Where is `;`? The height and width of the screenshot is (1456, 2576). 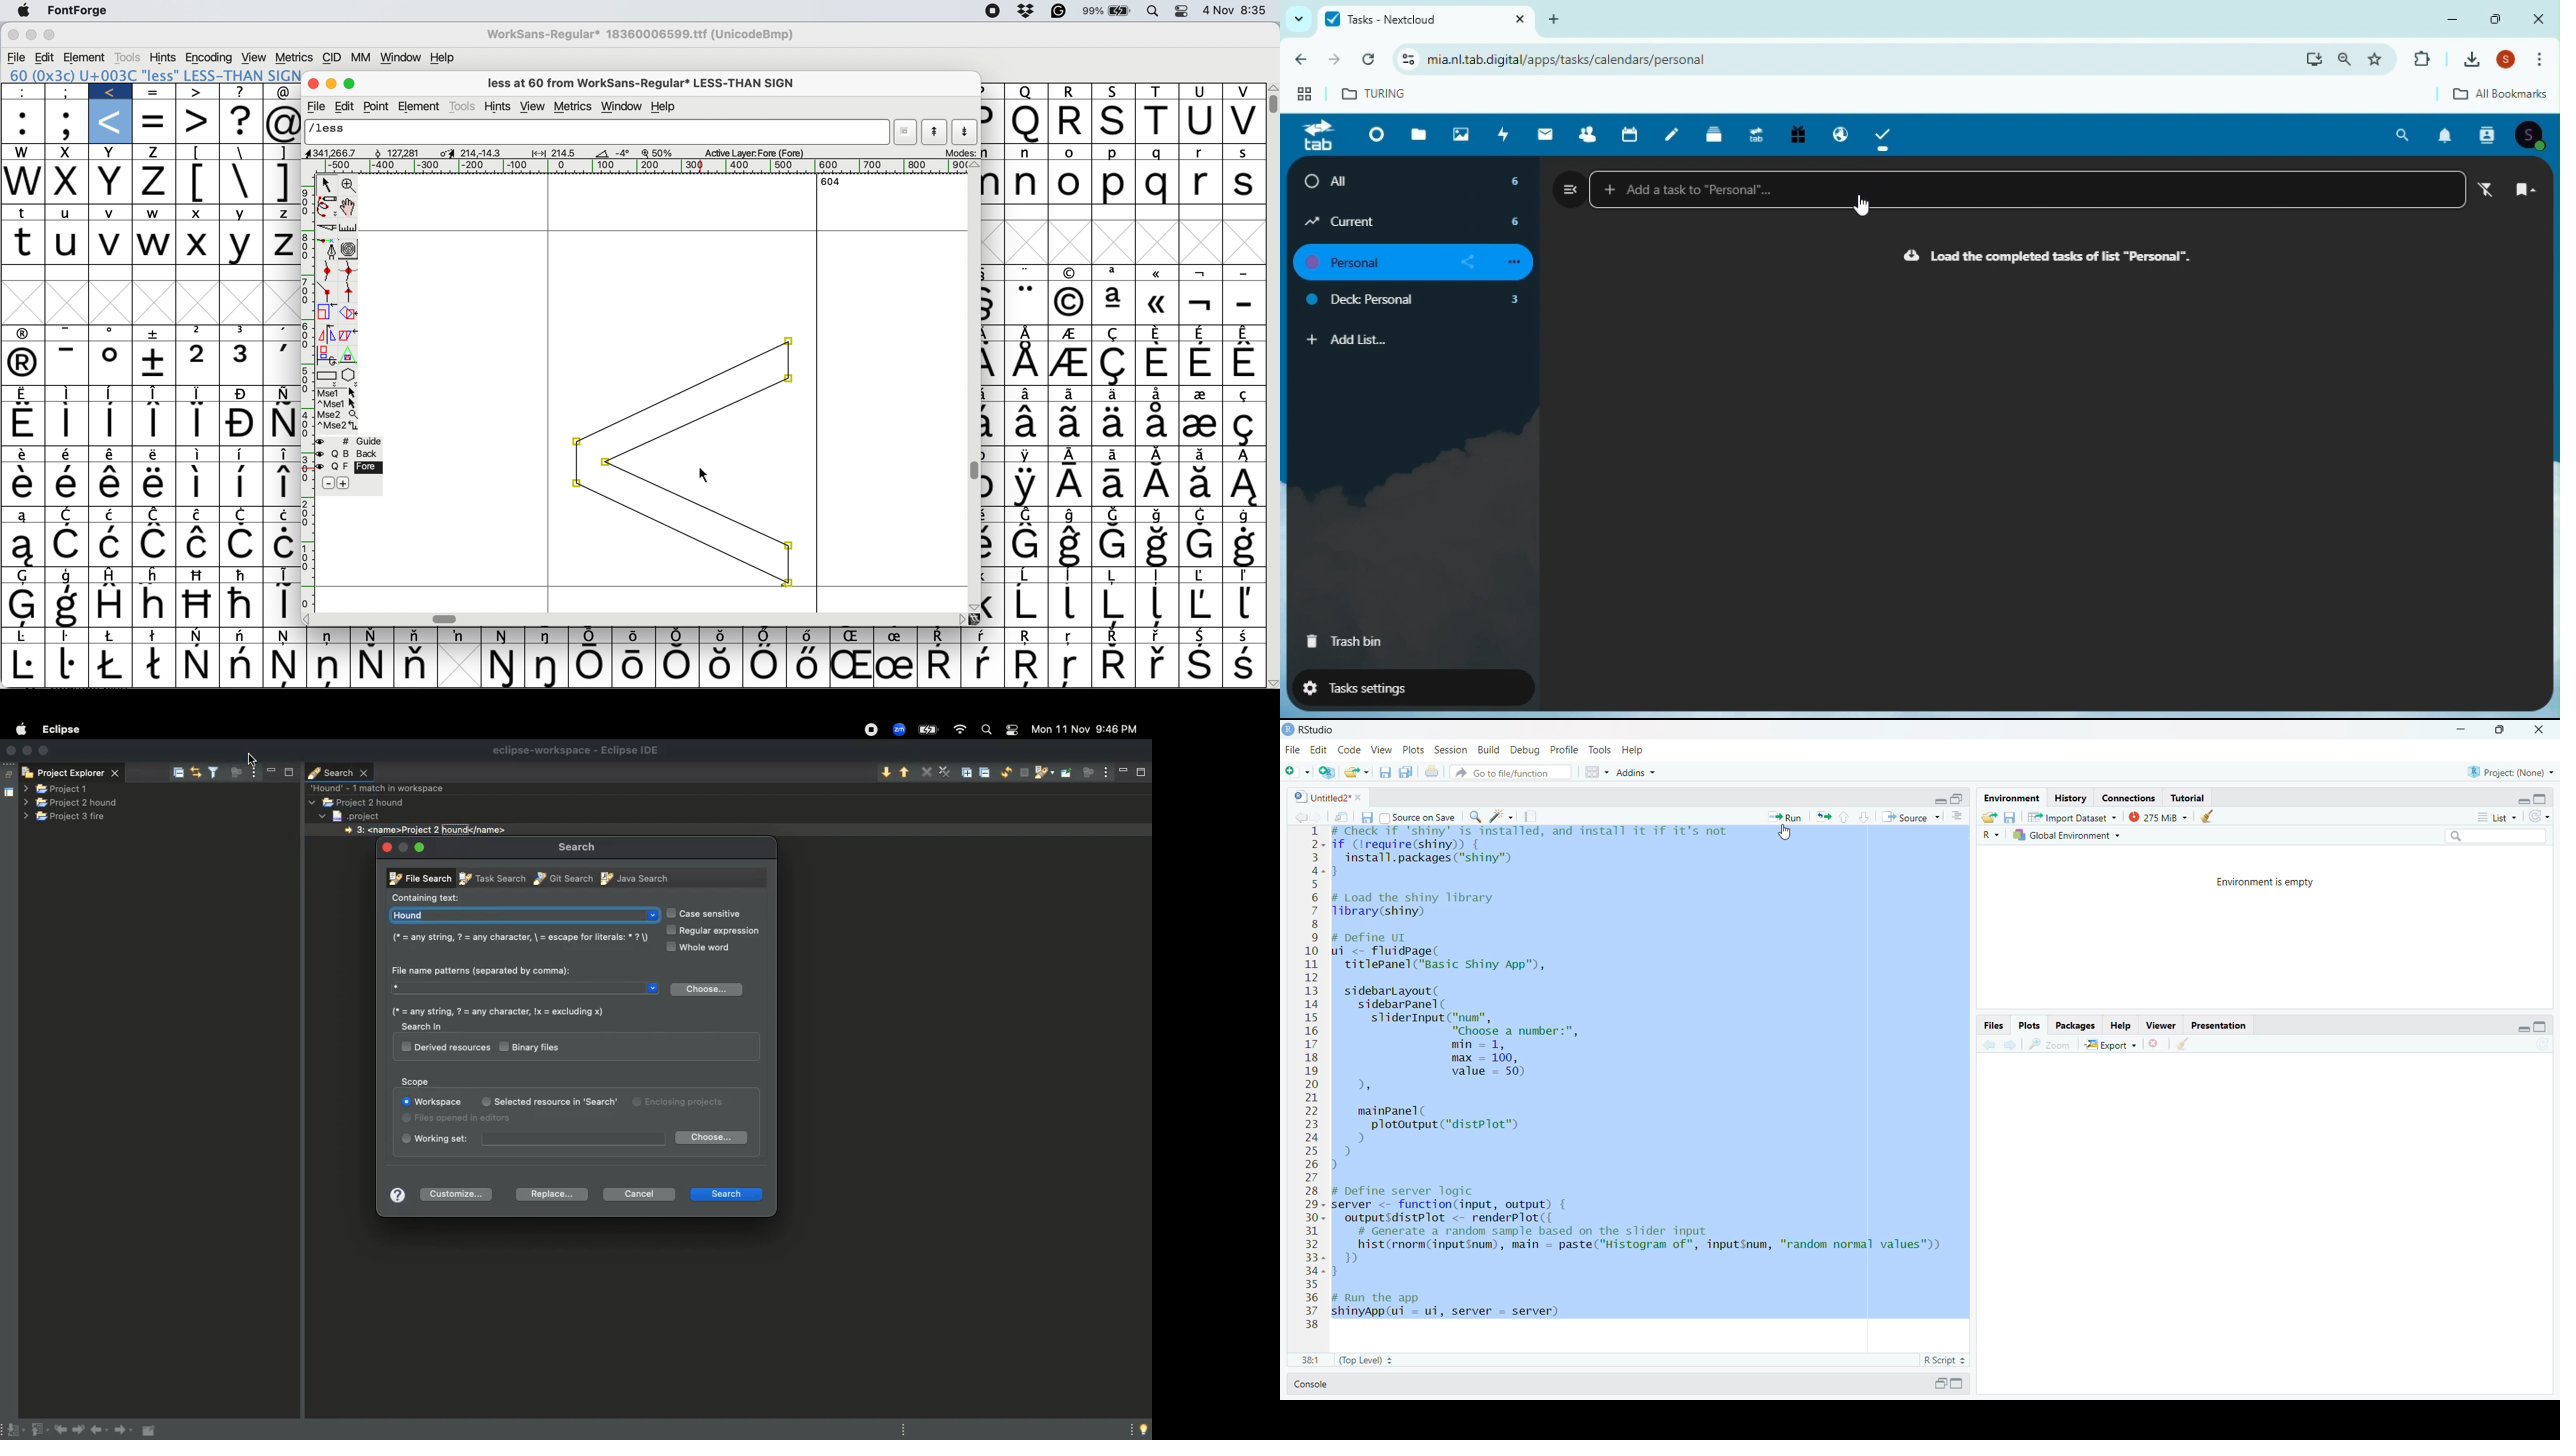
; is located at coordinates (67, 122).